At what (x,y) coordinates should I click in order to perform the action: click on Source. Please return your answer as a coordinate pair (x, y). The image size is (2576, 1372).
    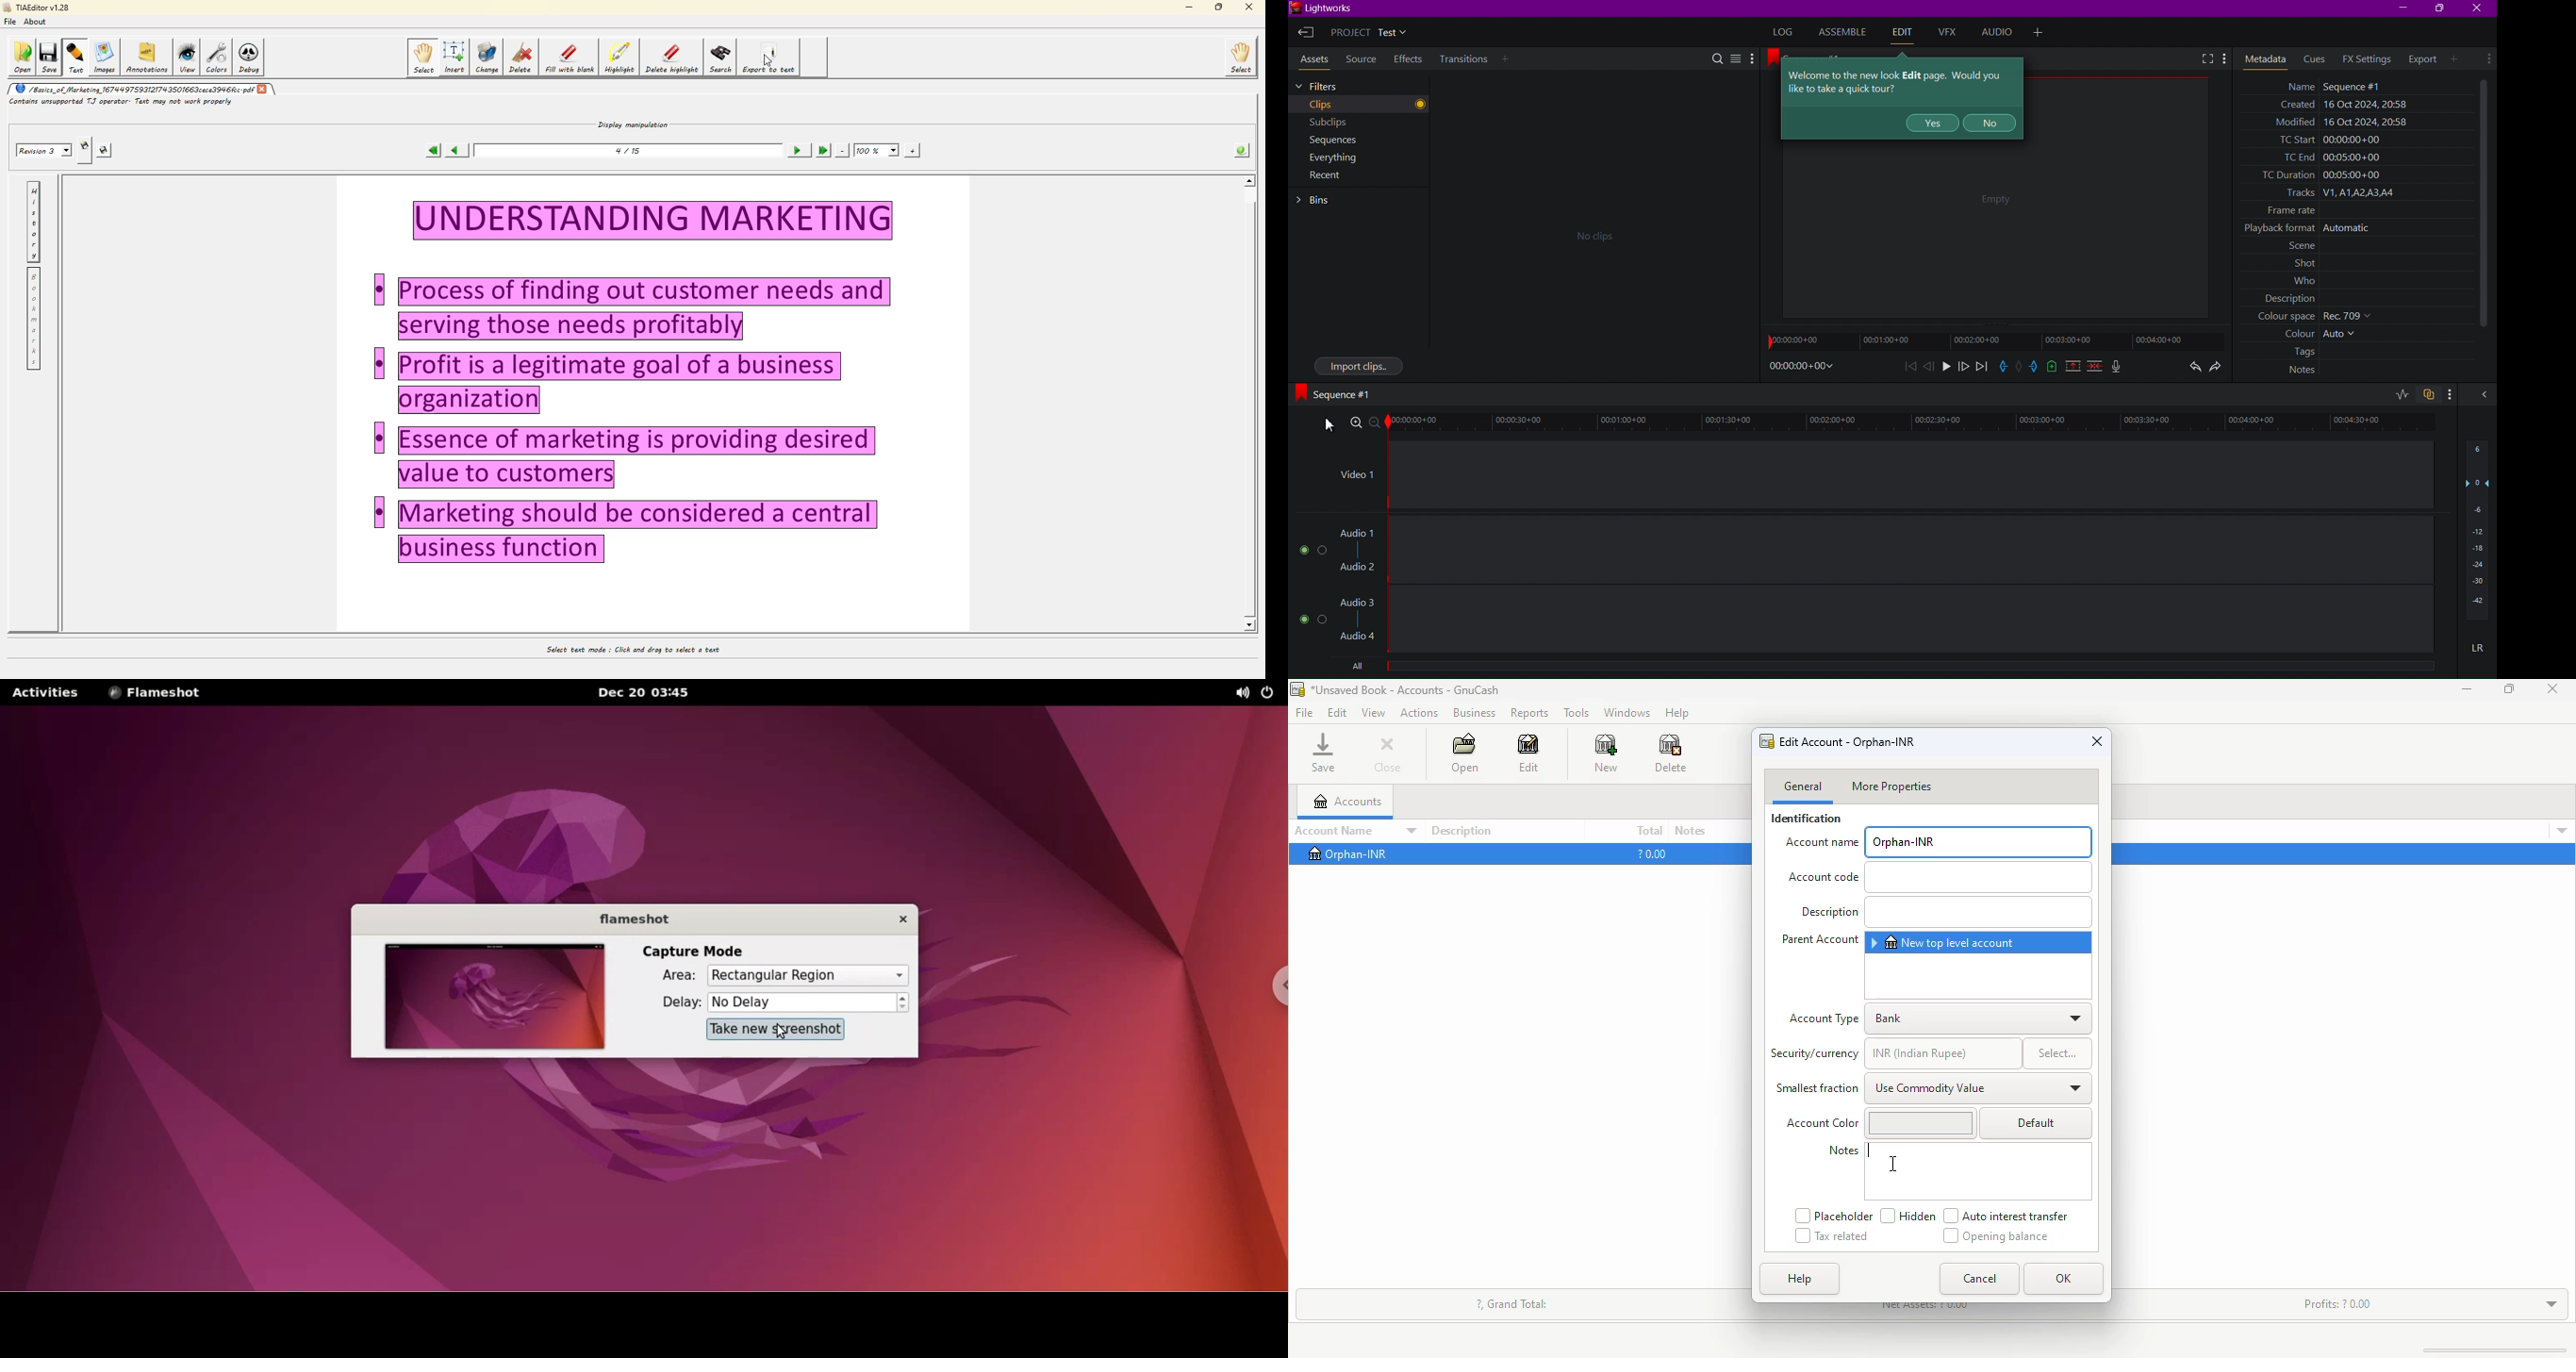
    Looking at the image, I should click on (1360, 58).